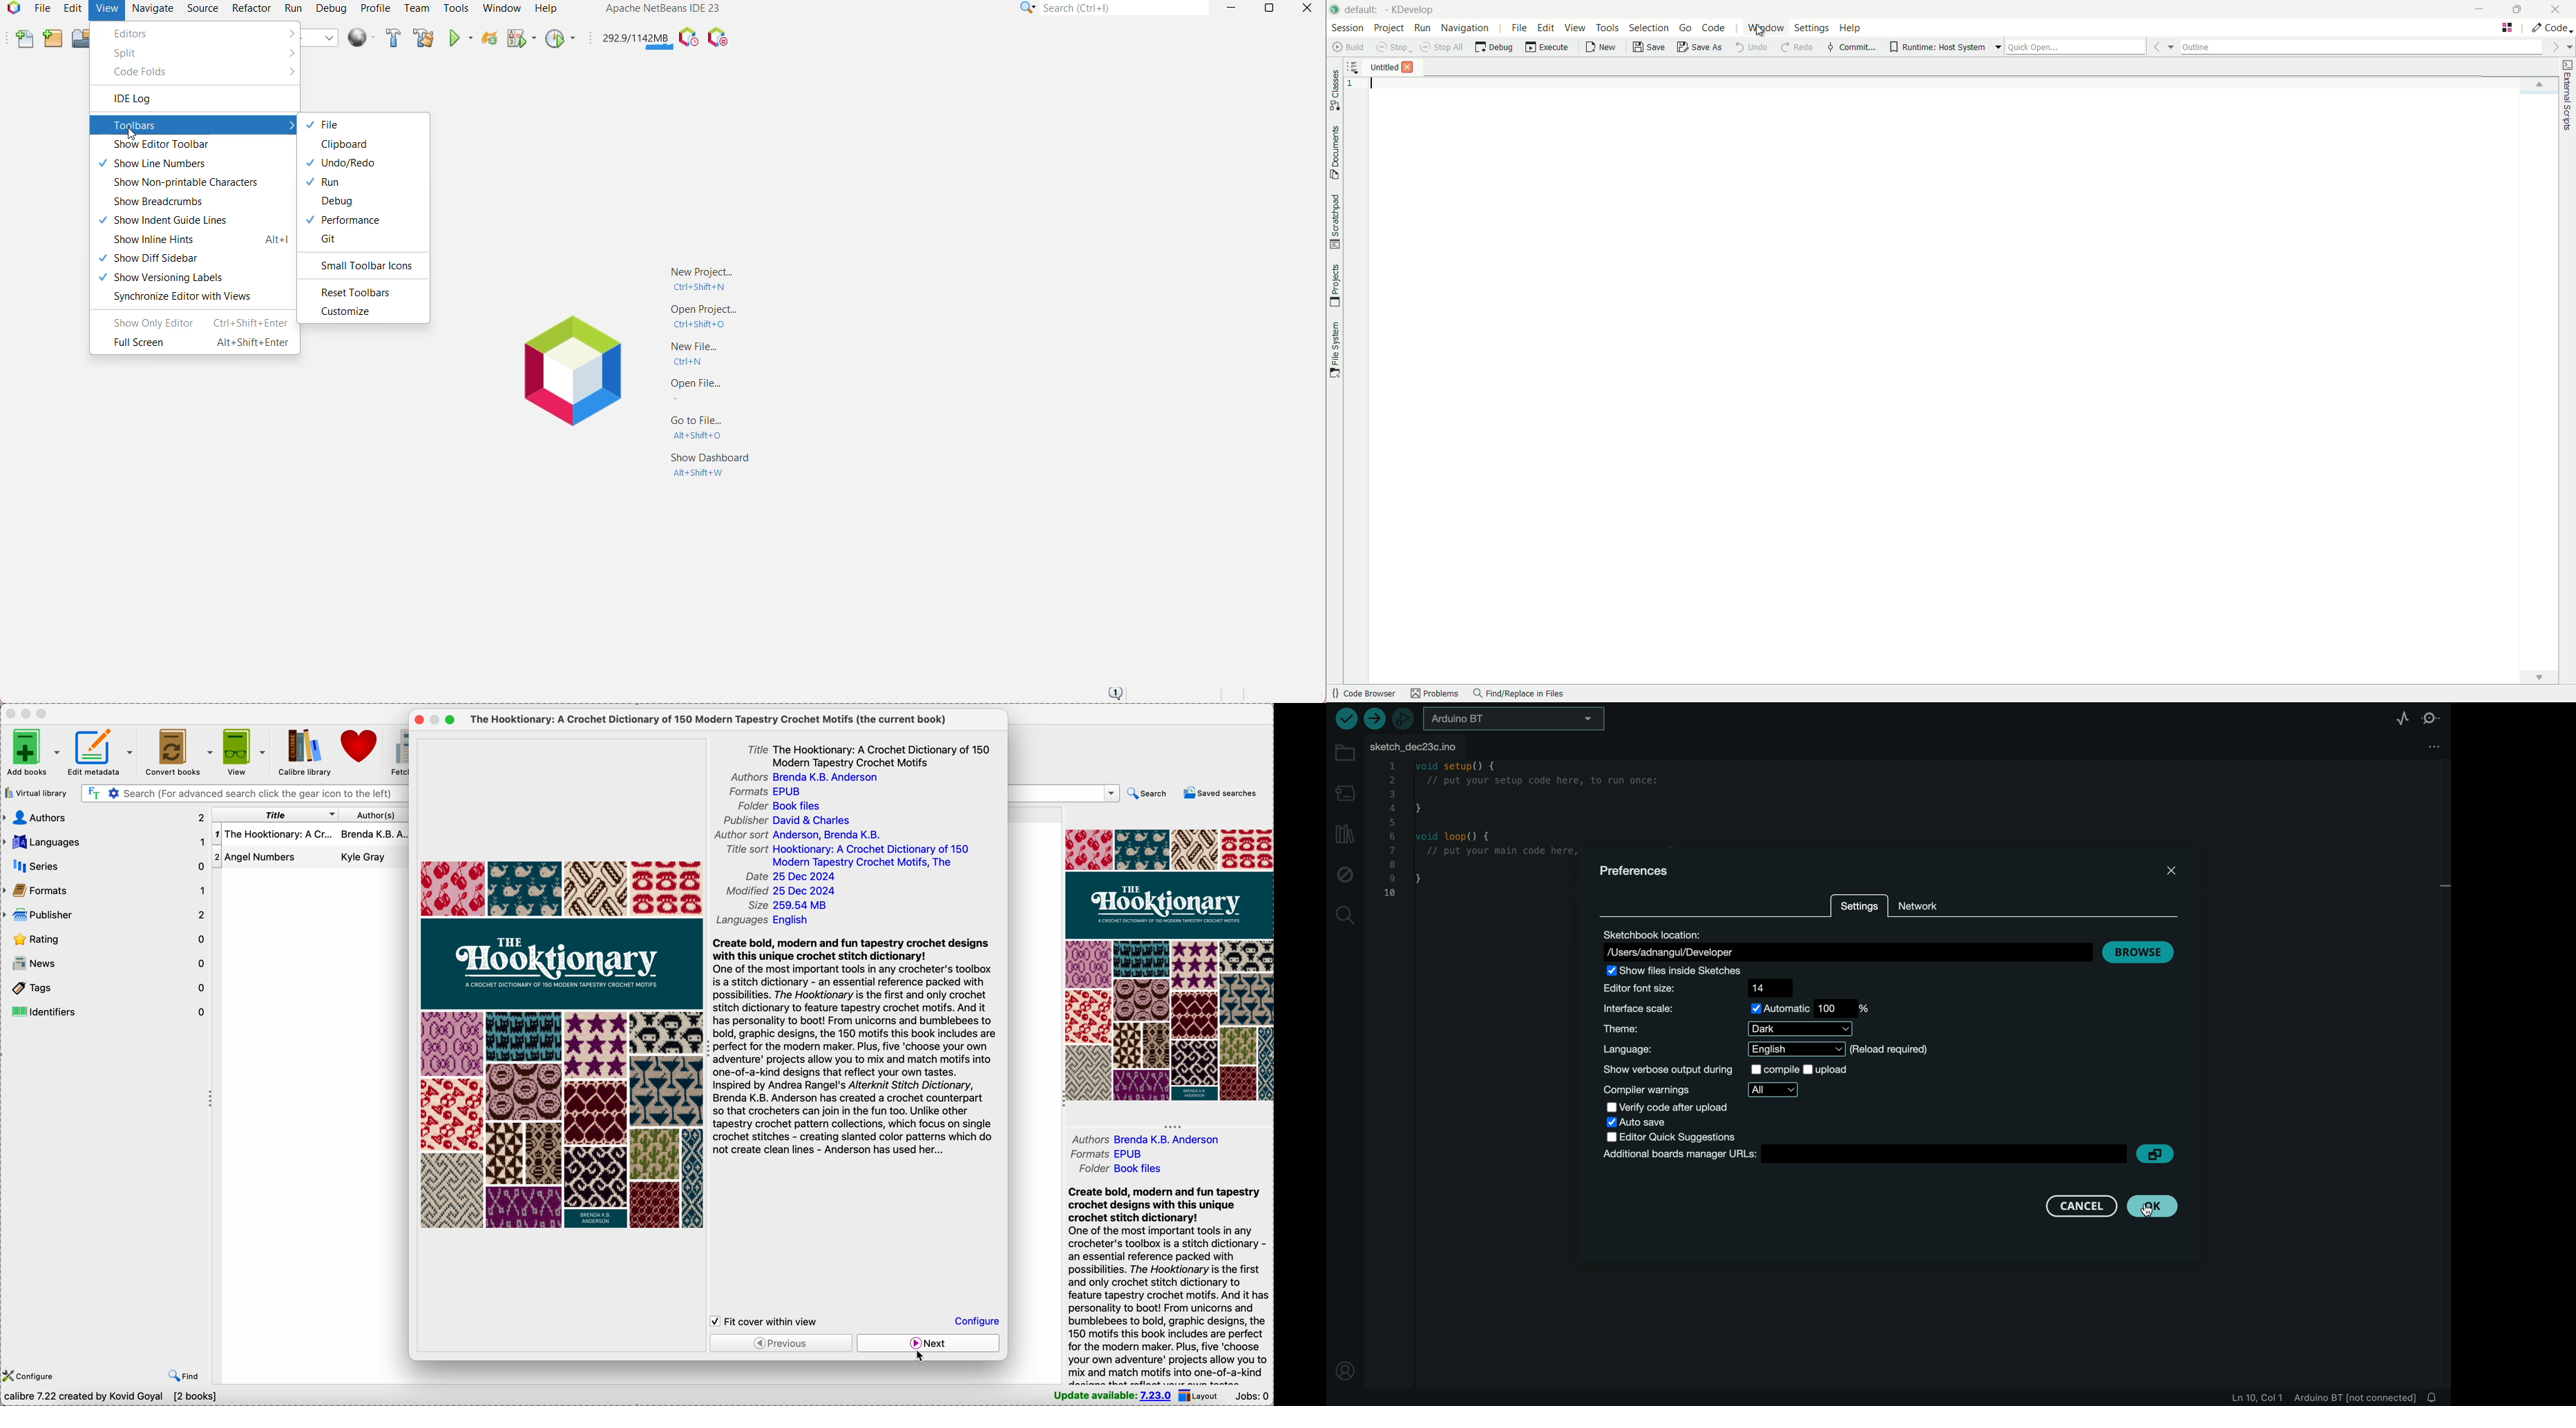 This screenshot has height=1428, width=2576. What do you see at coordinates (344, 145) in the screenshot?
I see `Clipboard` at bounding box center [344, 145].